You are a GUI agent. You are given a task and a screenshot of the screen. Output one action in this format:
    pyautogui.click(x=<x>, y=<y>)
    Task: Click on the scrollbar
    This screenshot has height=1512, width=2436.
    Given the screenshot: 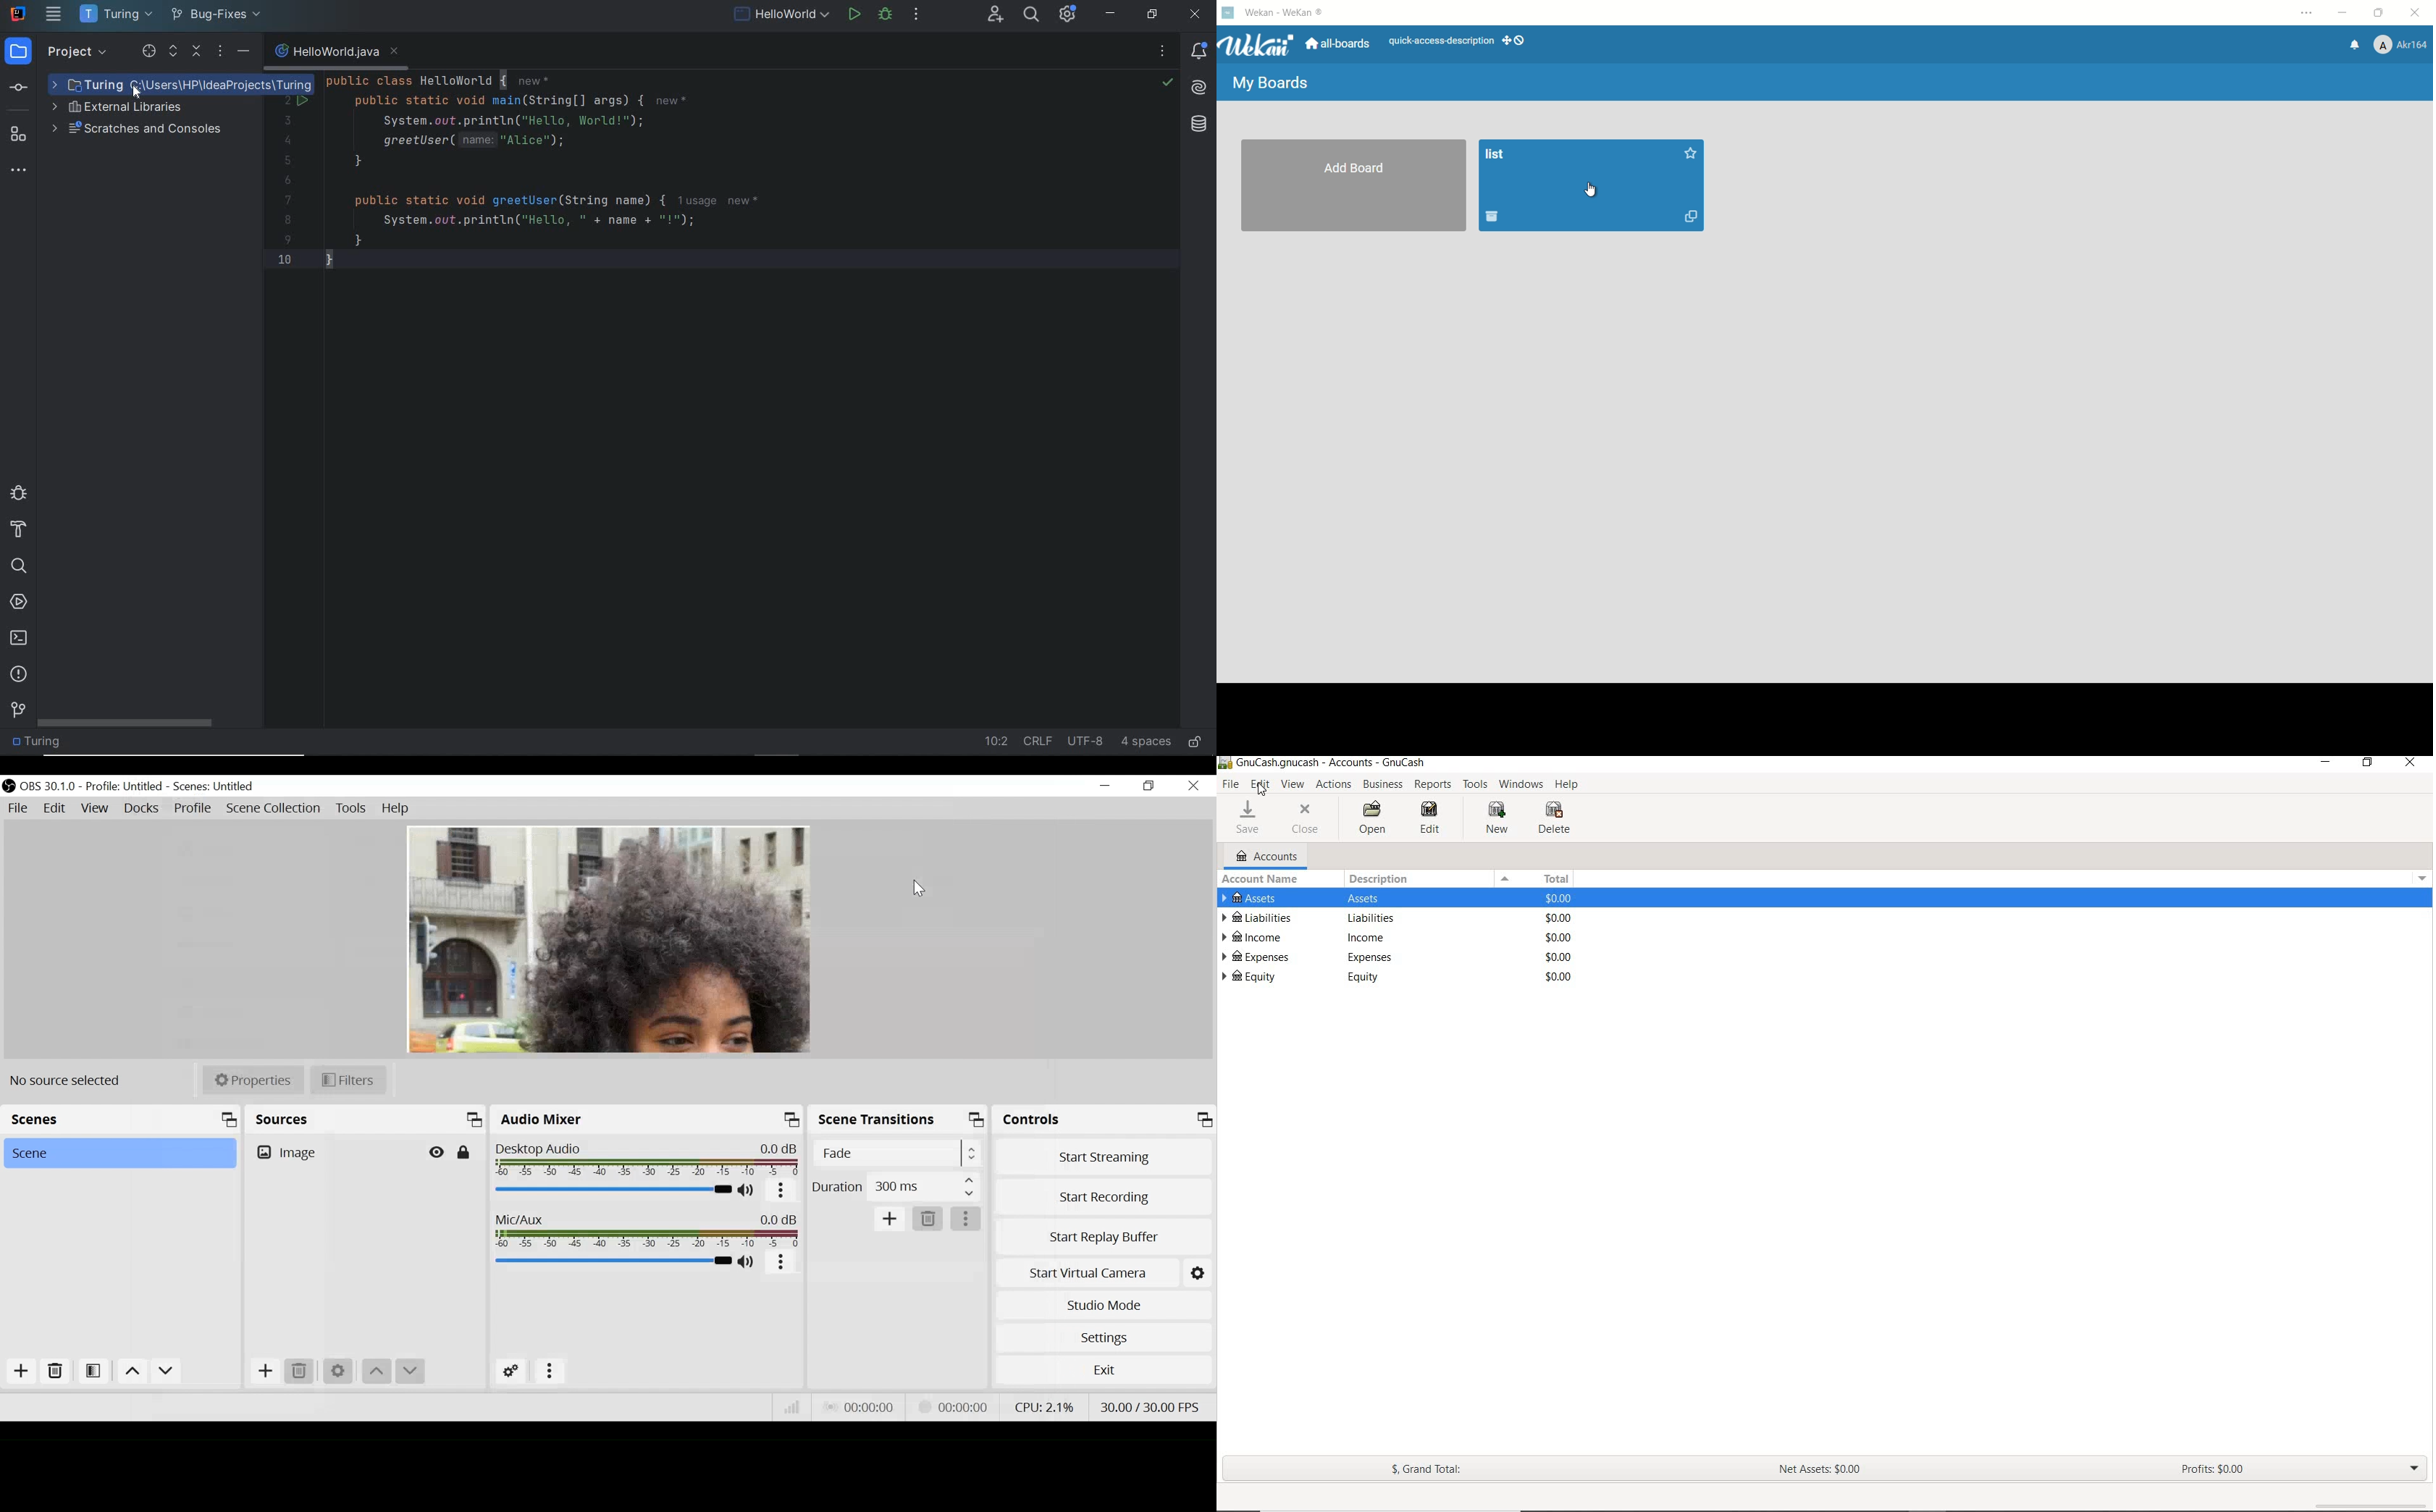 What is the action you would take?
    pyautogui.click(x=127, y=723)
    